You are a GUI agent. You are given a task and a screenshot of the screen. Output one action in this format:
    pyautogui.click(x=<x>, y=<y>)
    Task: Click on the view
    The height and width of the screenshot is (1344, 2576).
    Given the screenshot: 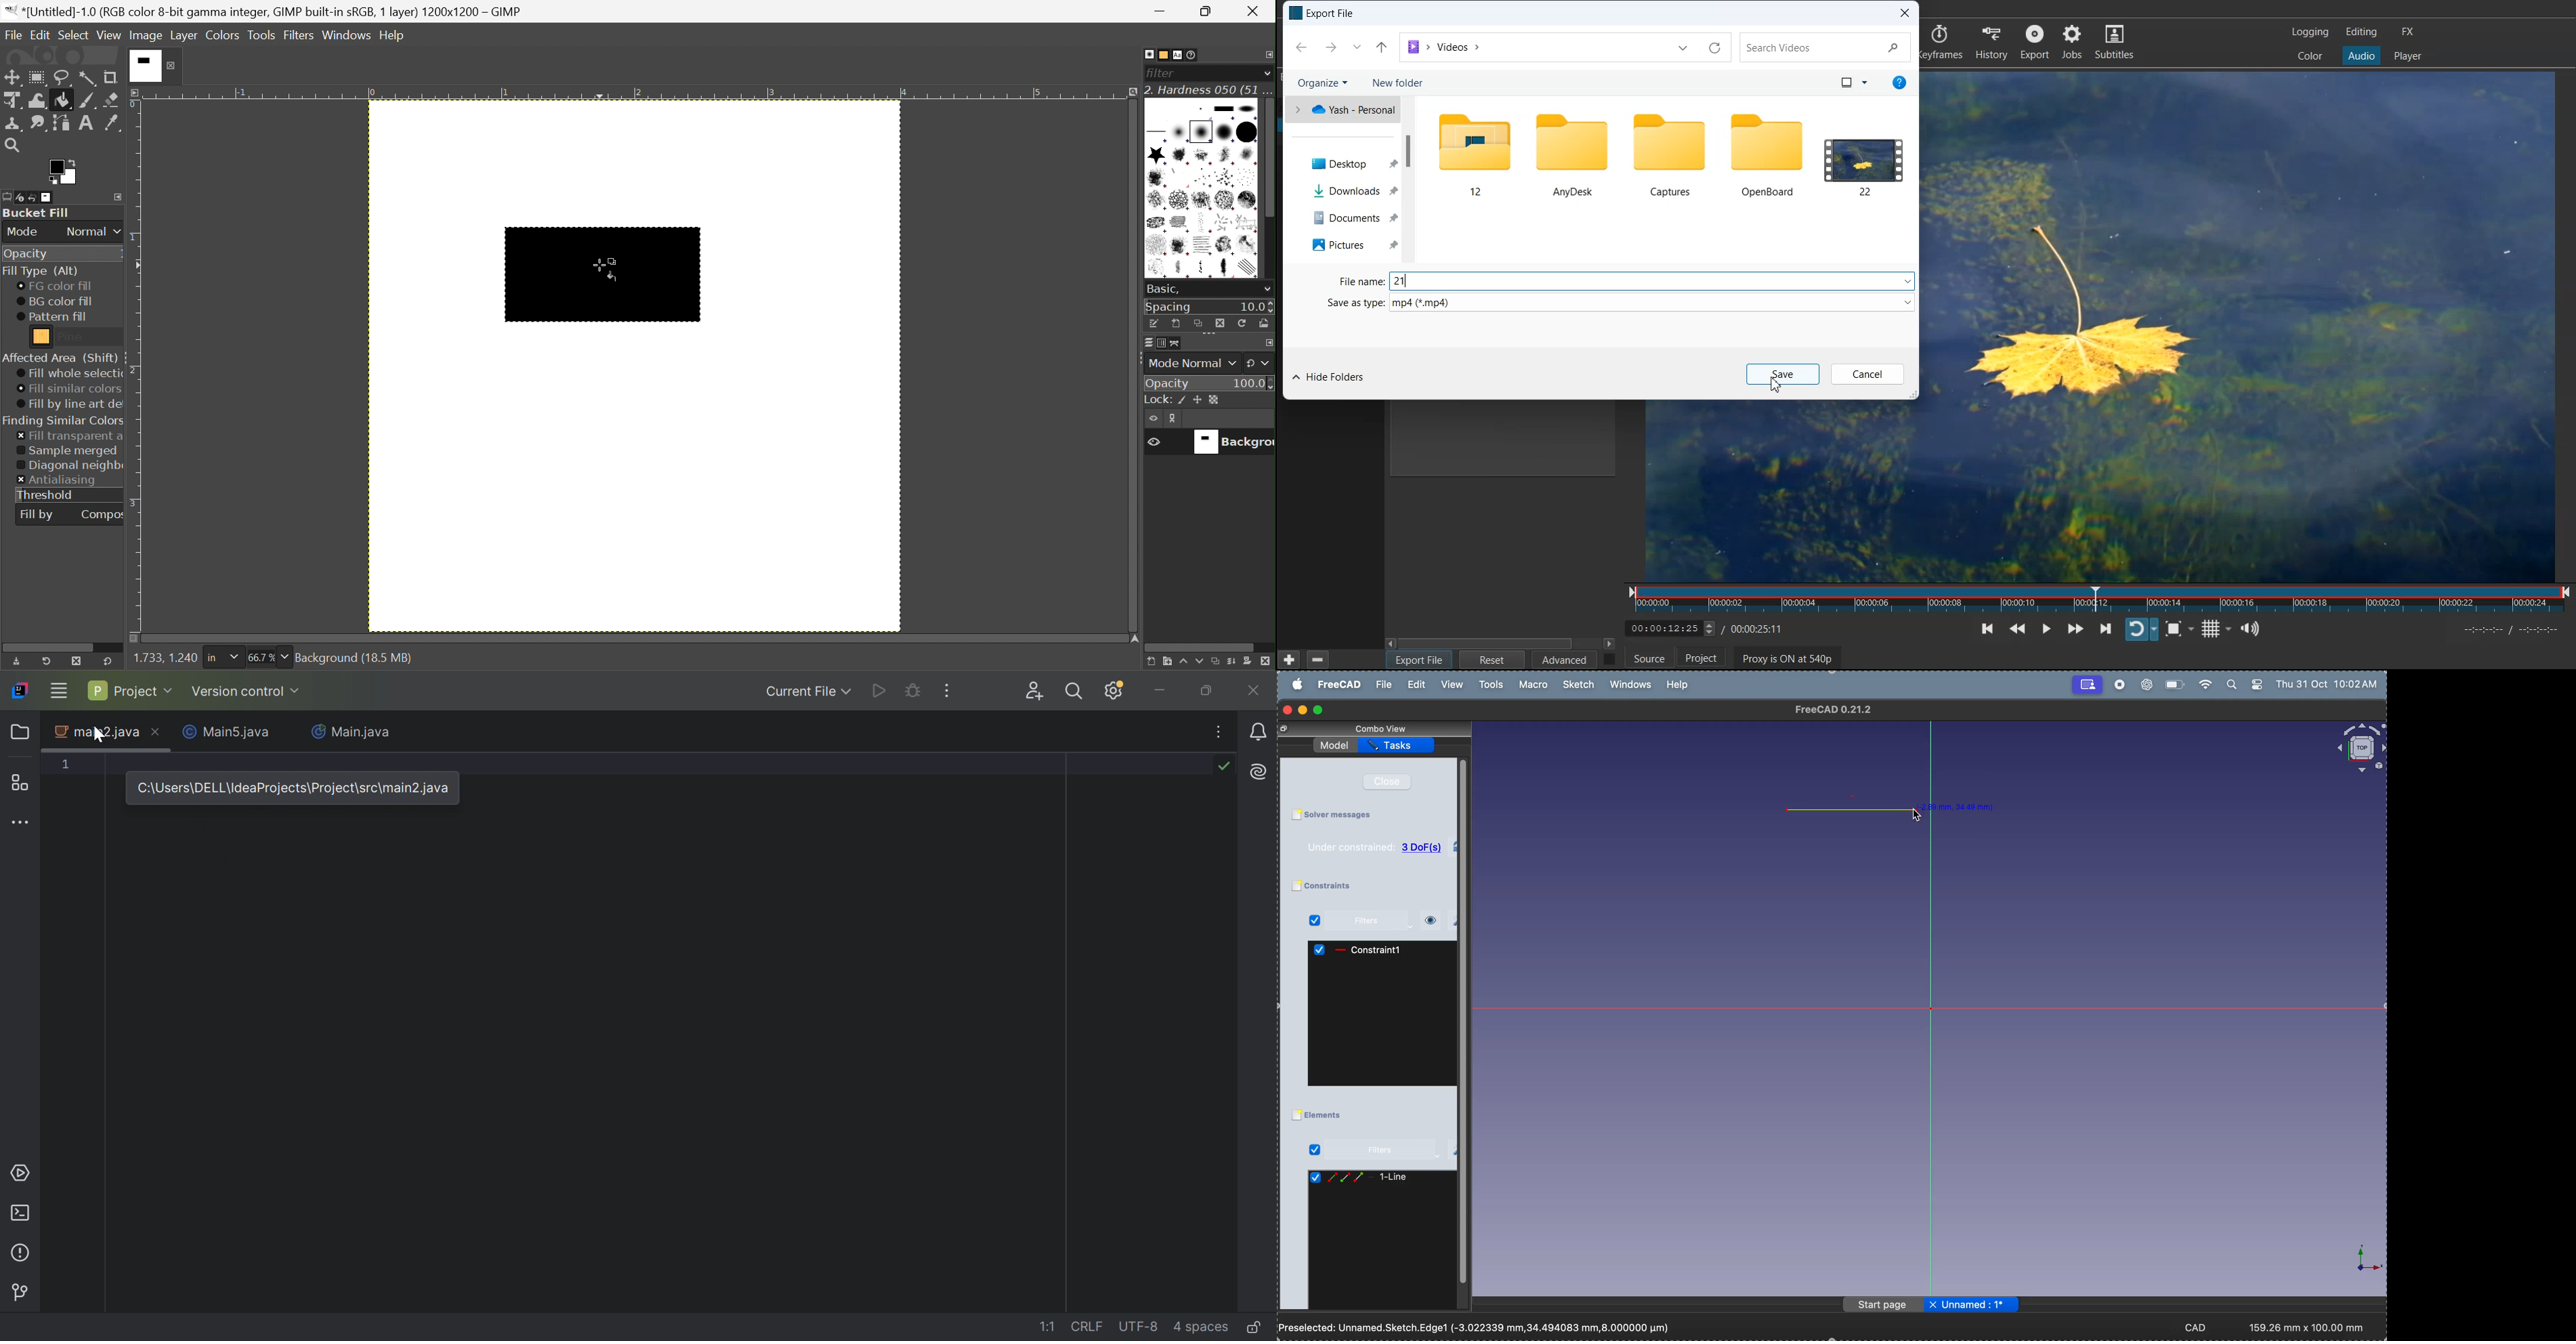 What is the action you would take?
    pyautogui.click(x=1851, y=82)
    